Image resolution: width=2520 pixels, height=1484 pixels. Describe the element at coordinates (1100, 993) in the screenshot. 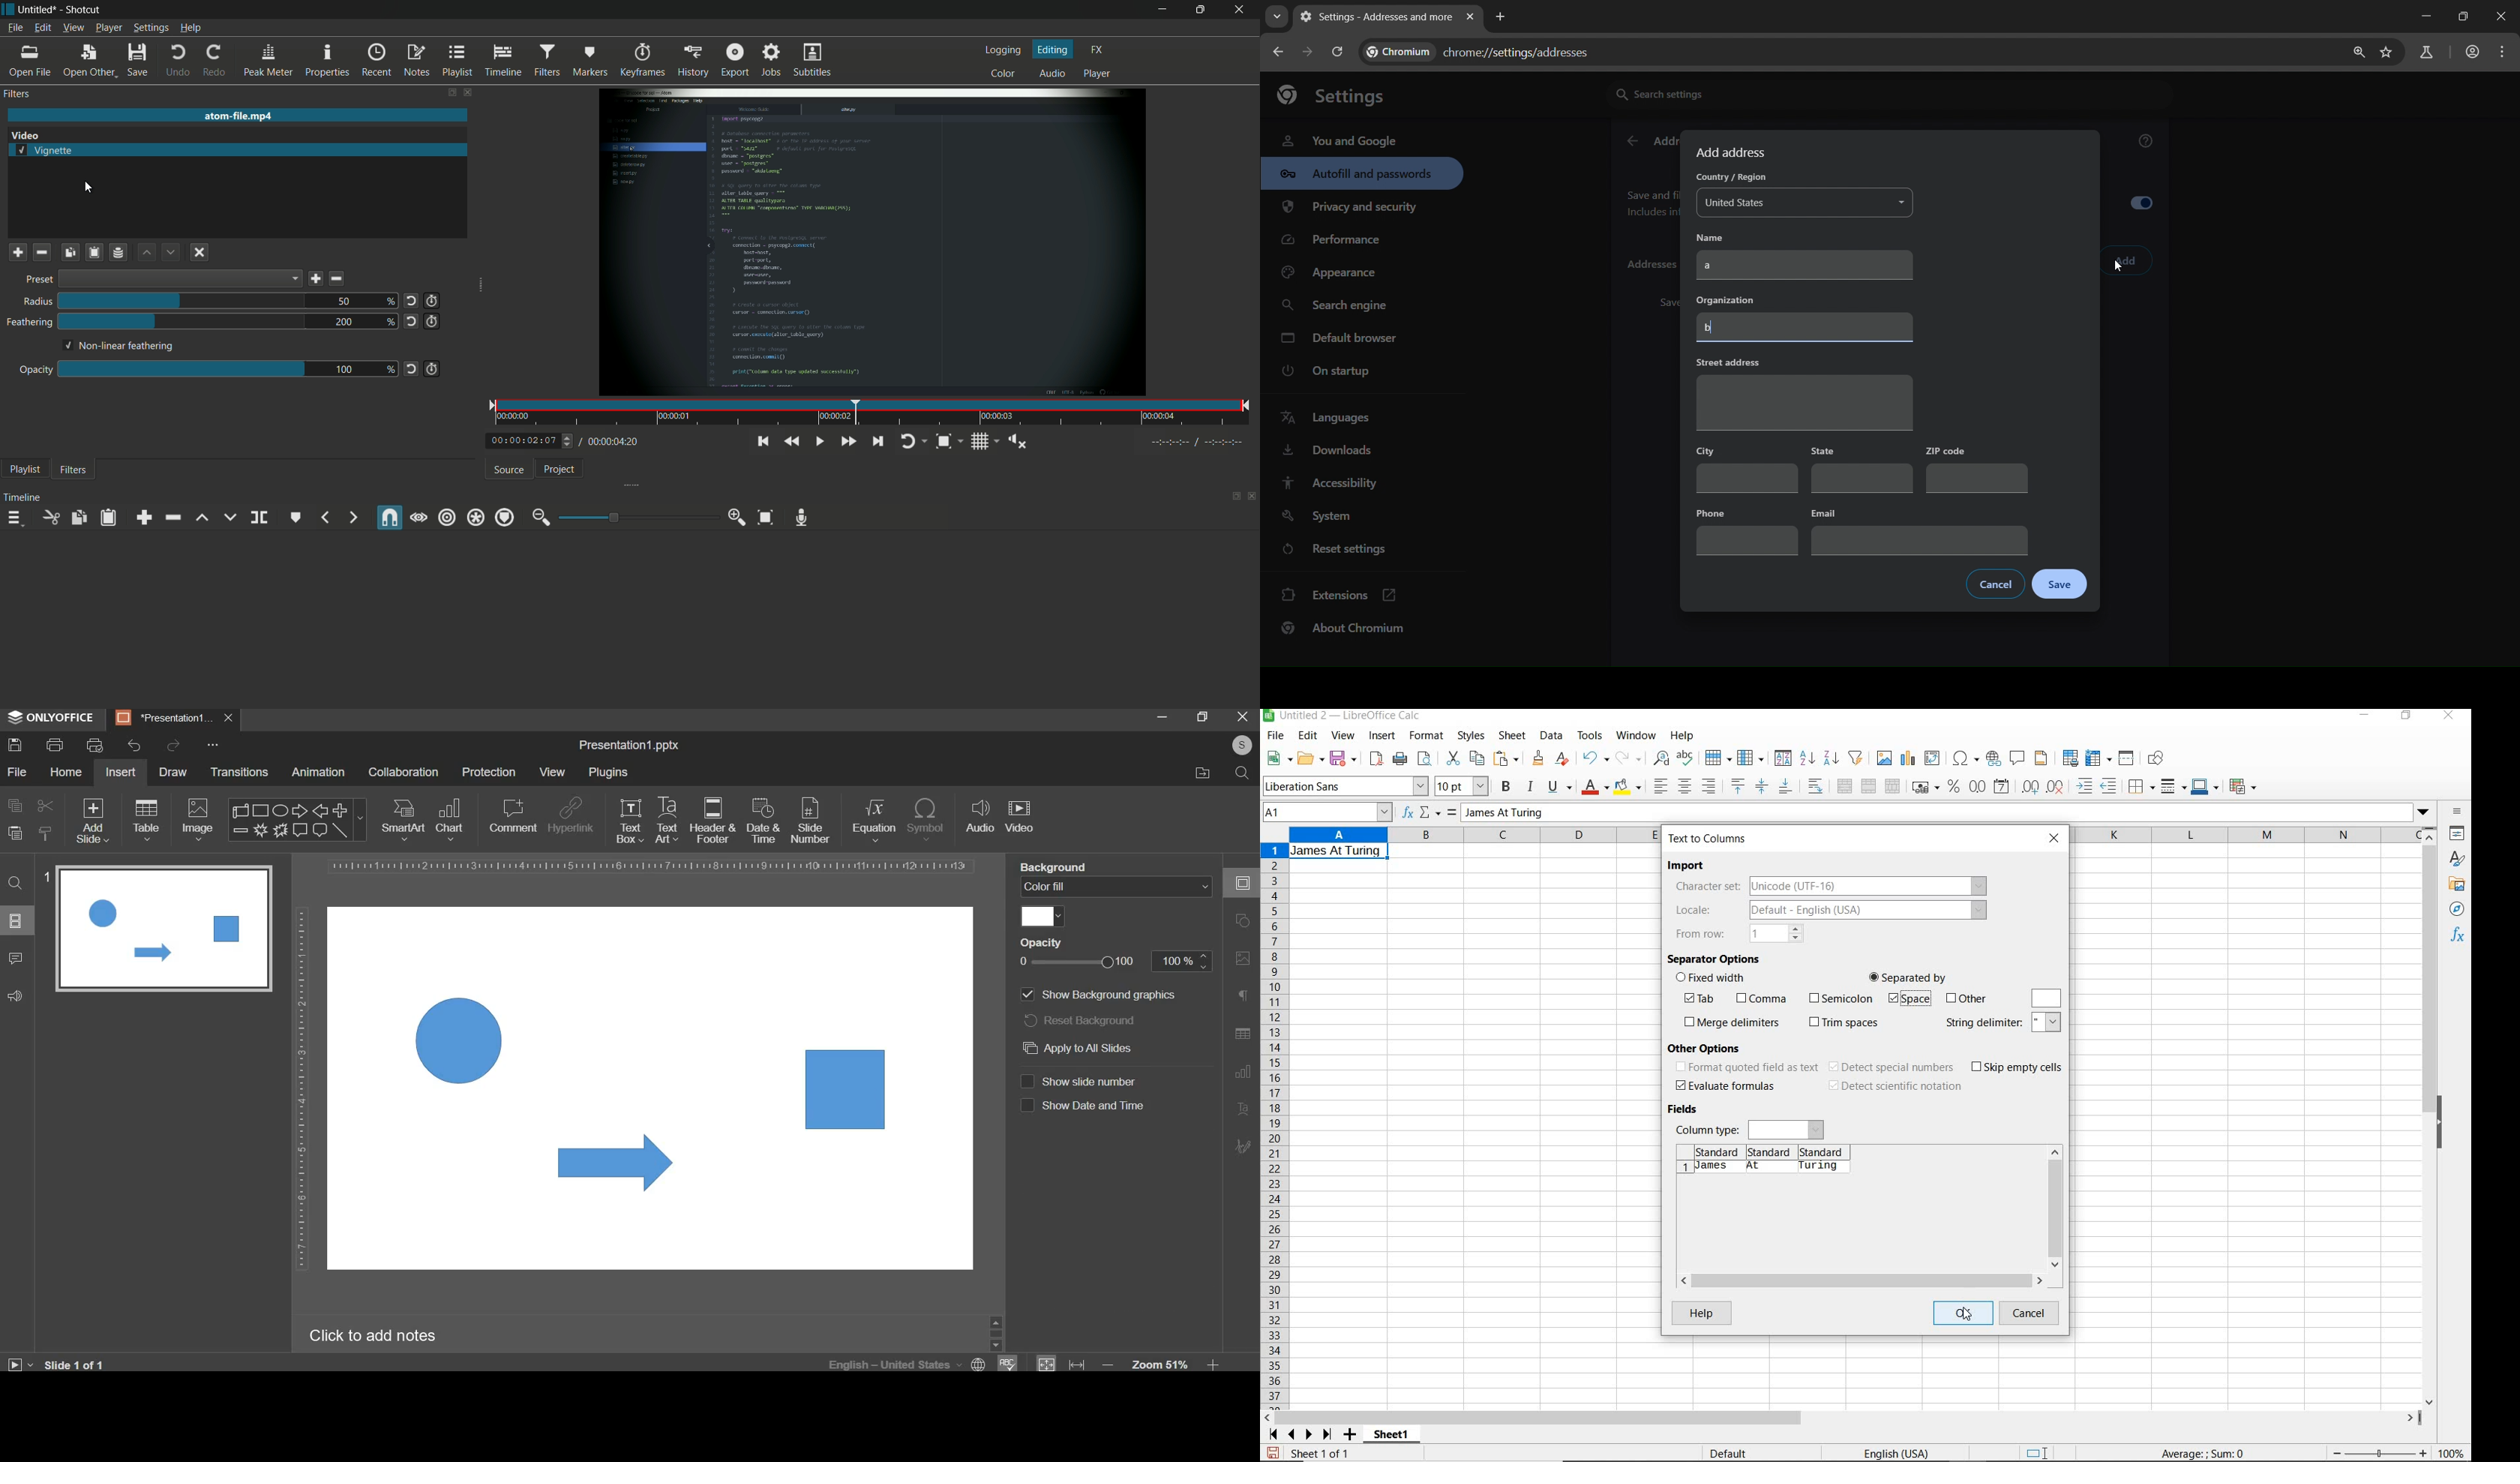

I see `show background graphics` at that location.